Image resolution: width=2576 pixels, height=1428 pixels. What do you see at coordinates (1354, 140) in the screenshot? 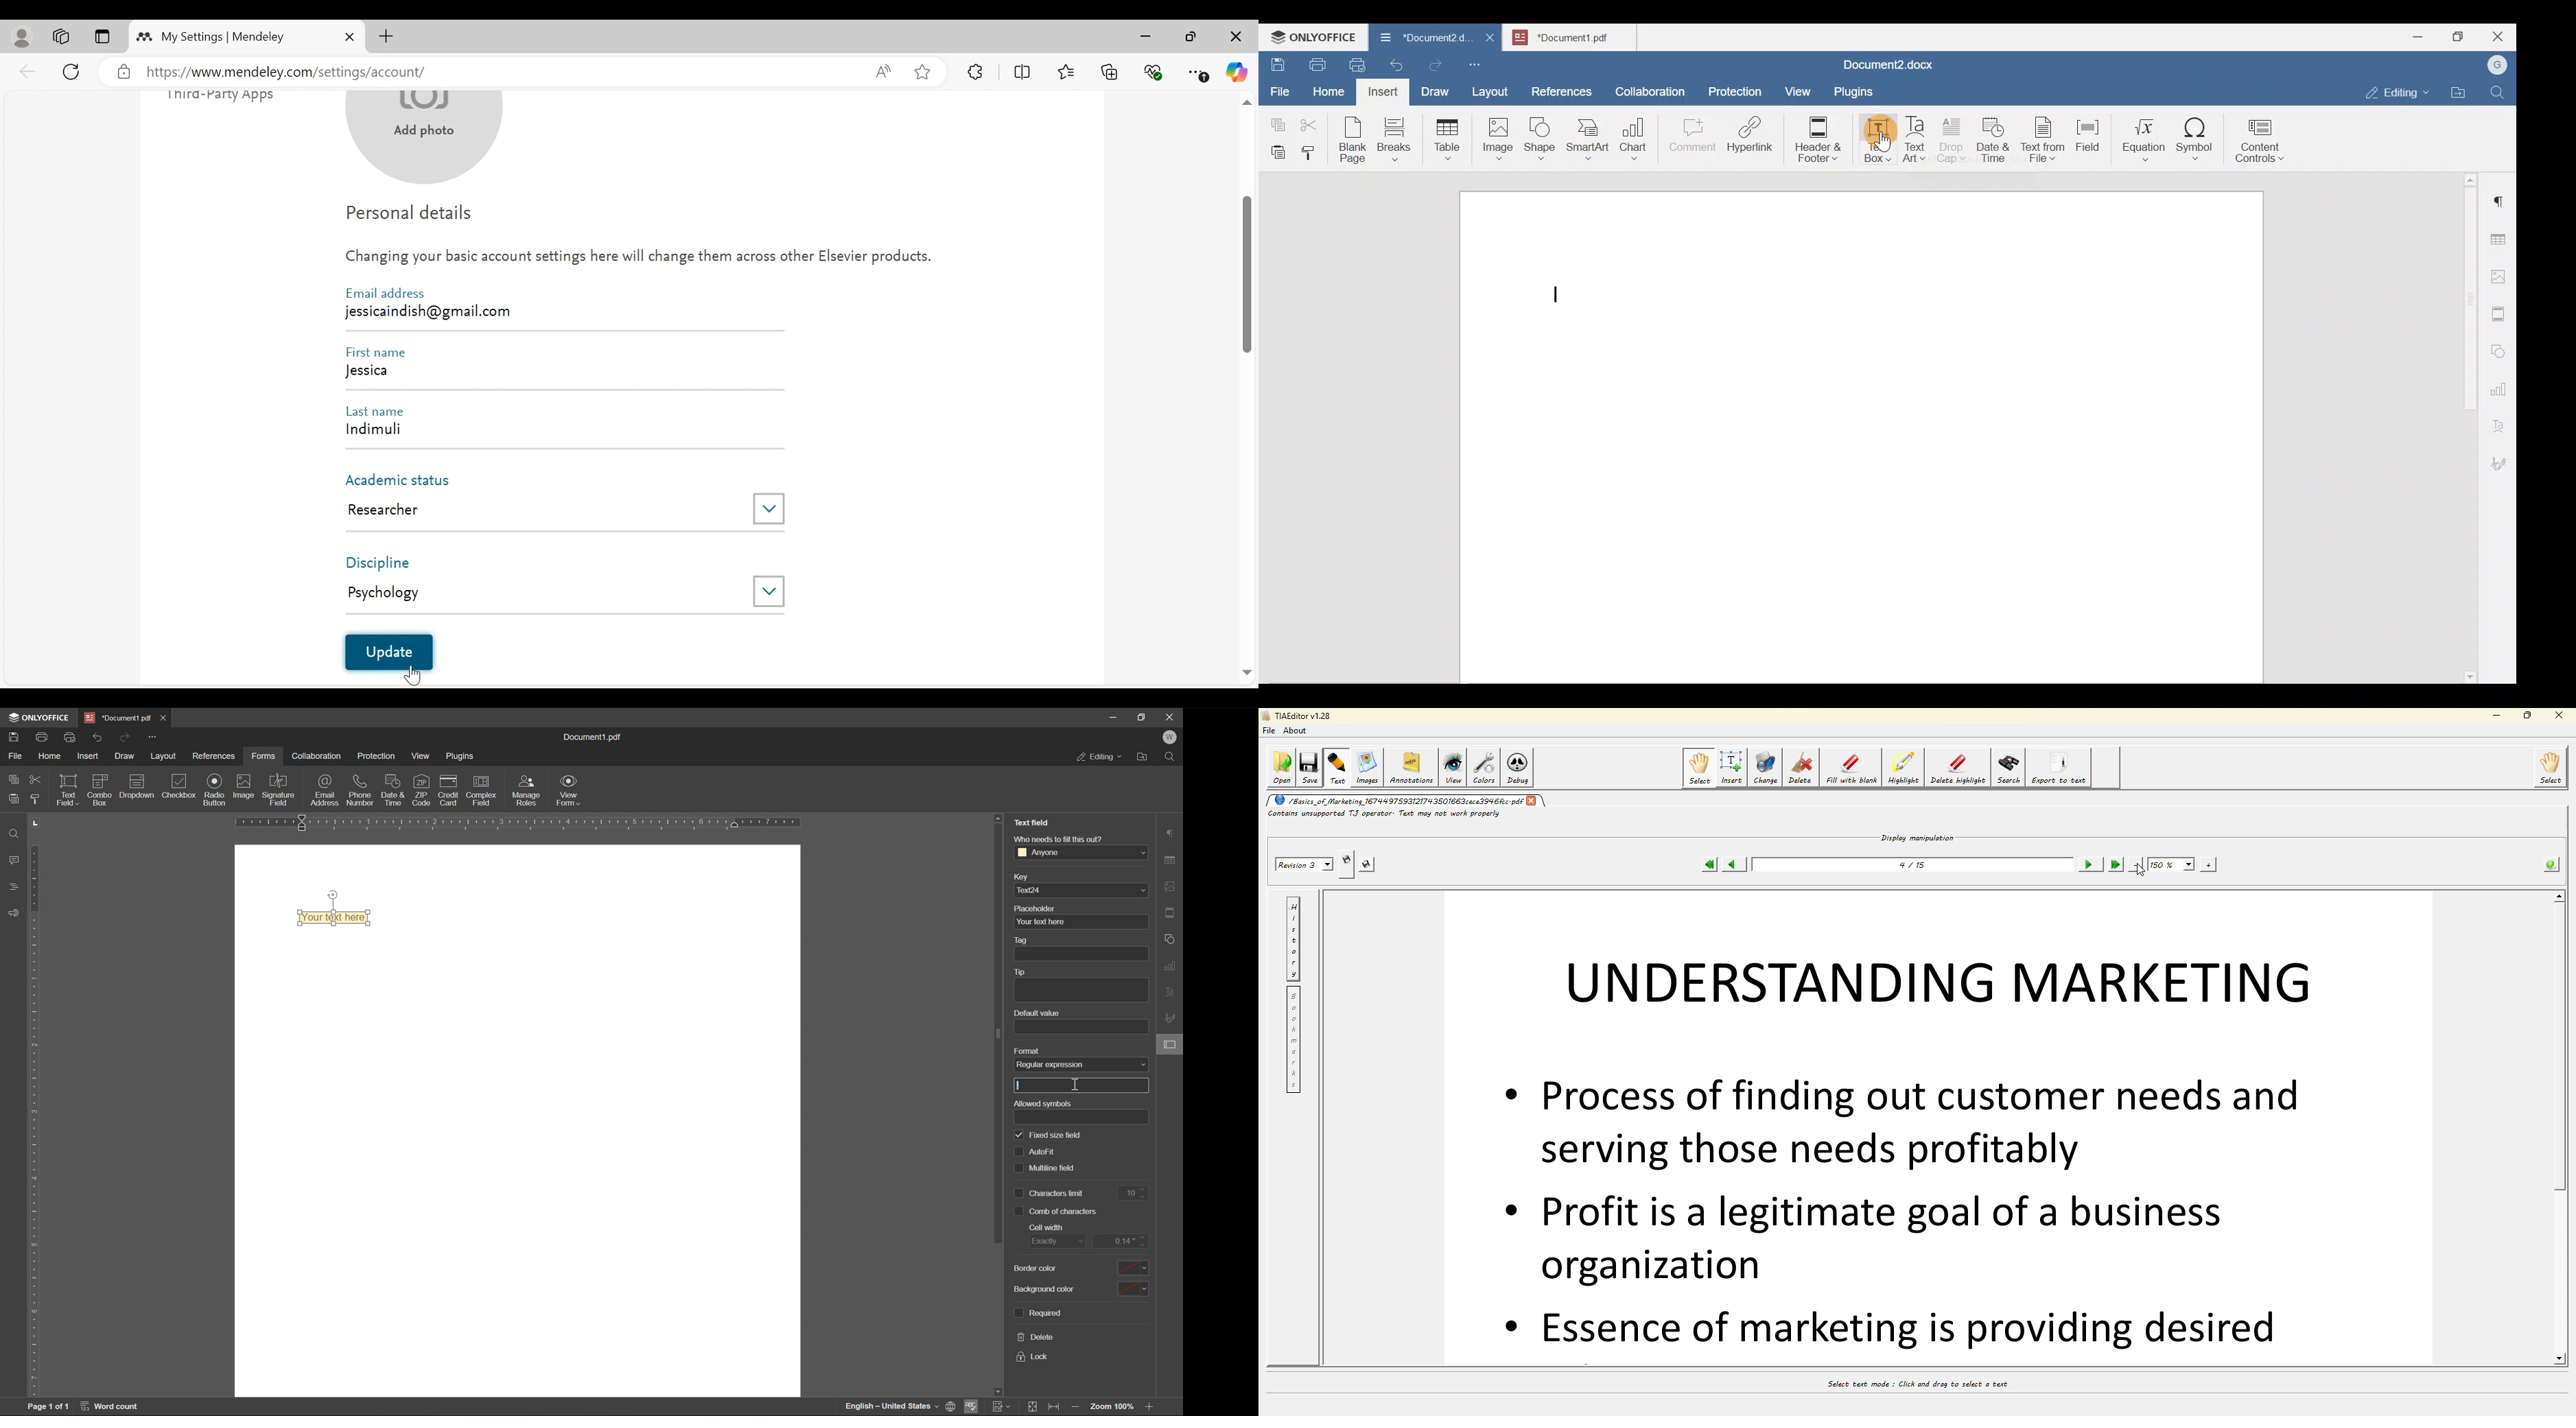
I see `Blank page` at bounding box center [1354, 140].